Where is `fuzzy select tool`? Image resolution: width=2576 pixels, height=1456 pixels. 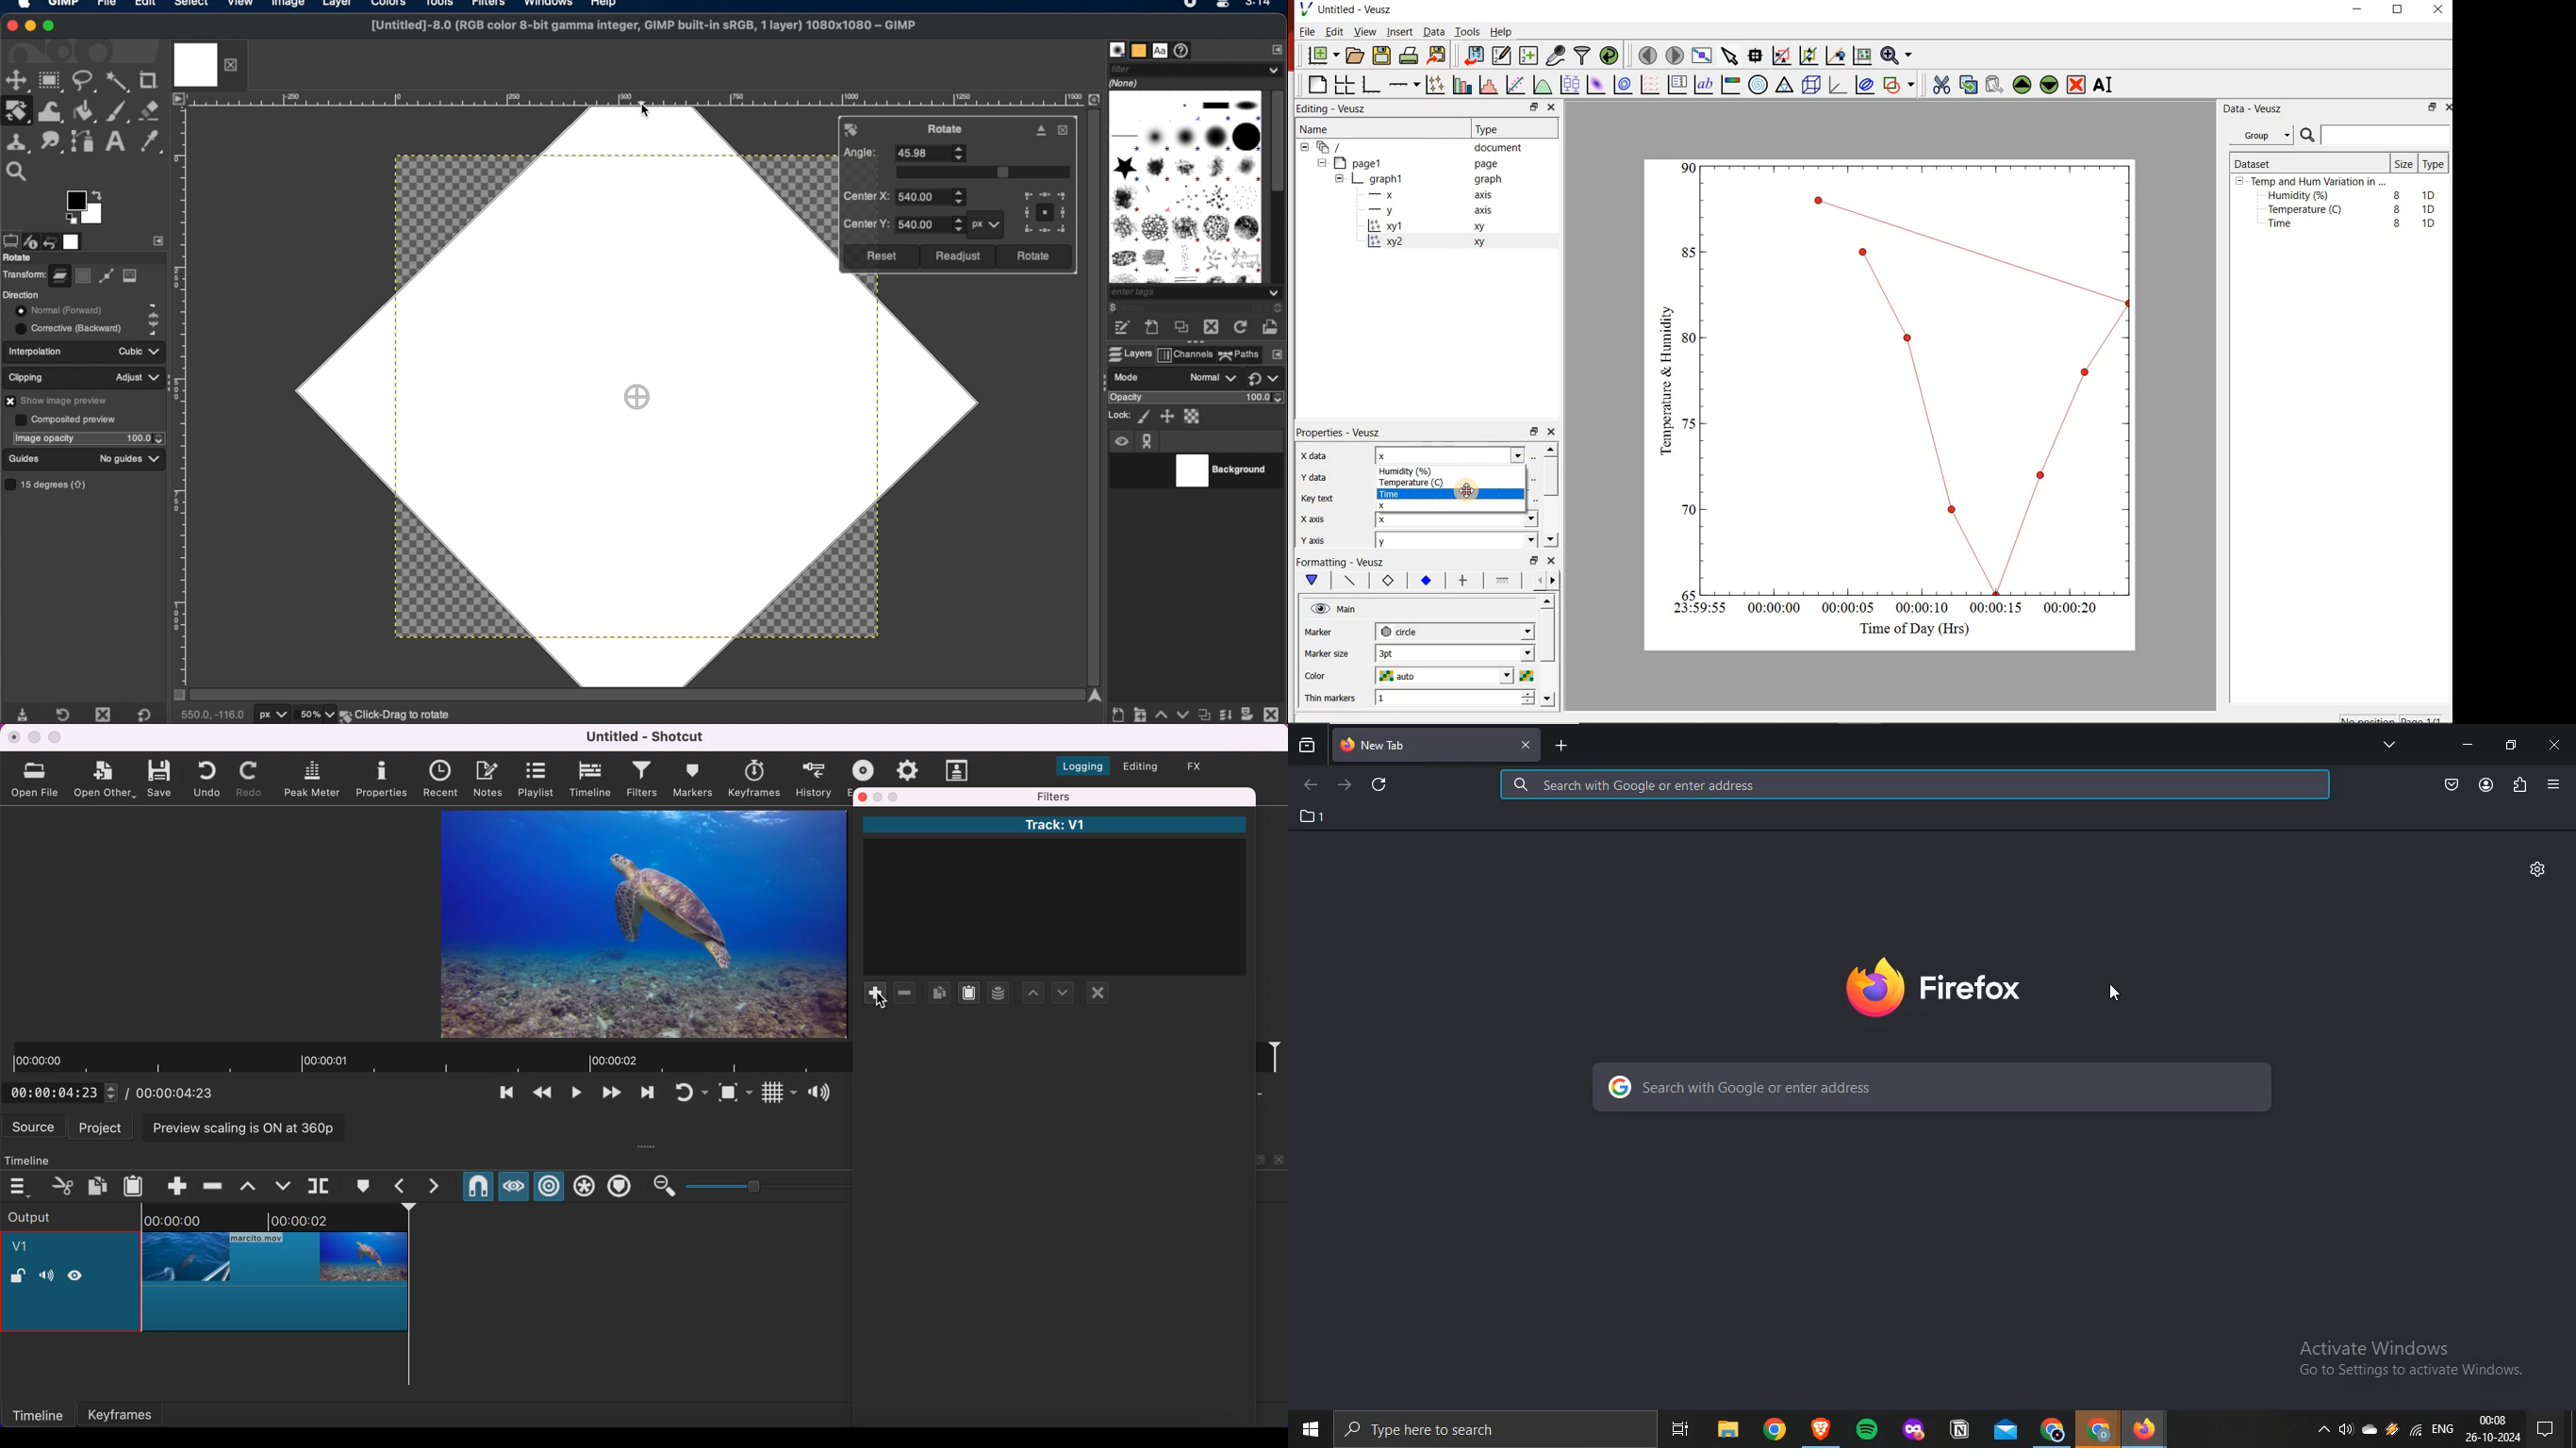
fuzzy select tool is located at coordinates (119, 82).